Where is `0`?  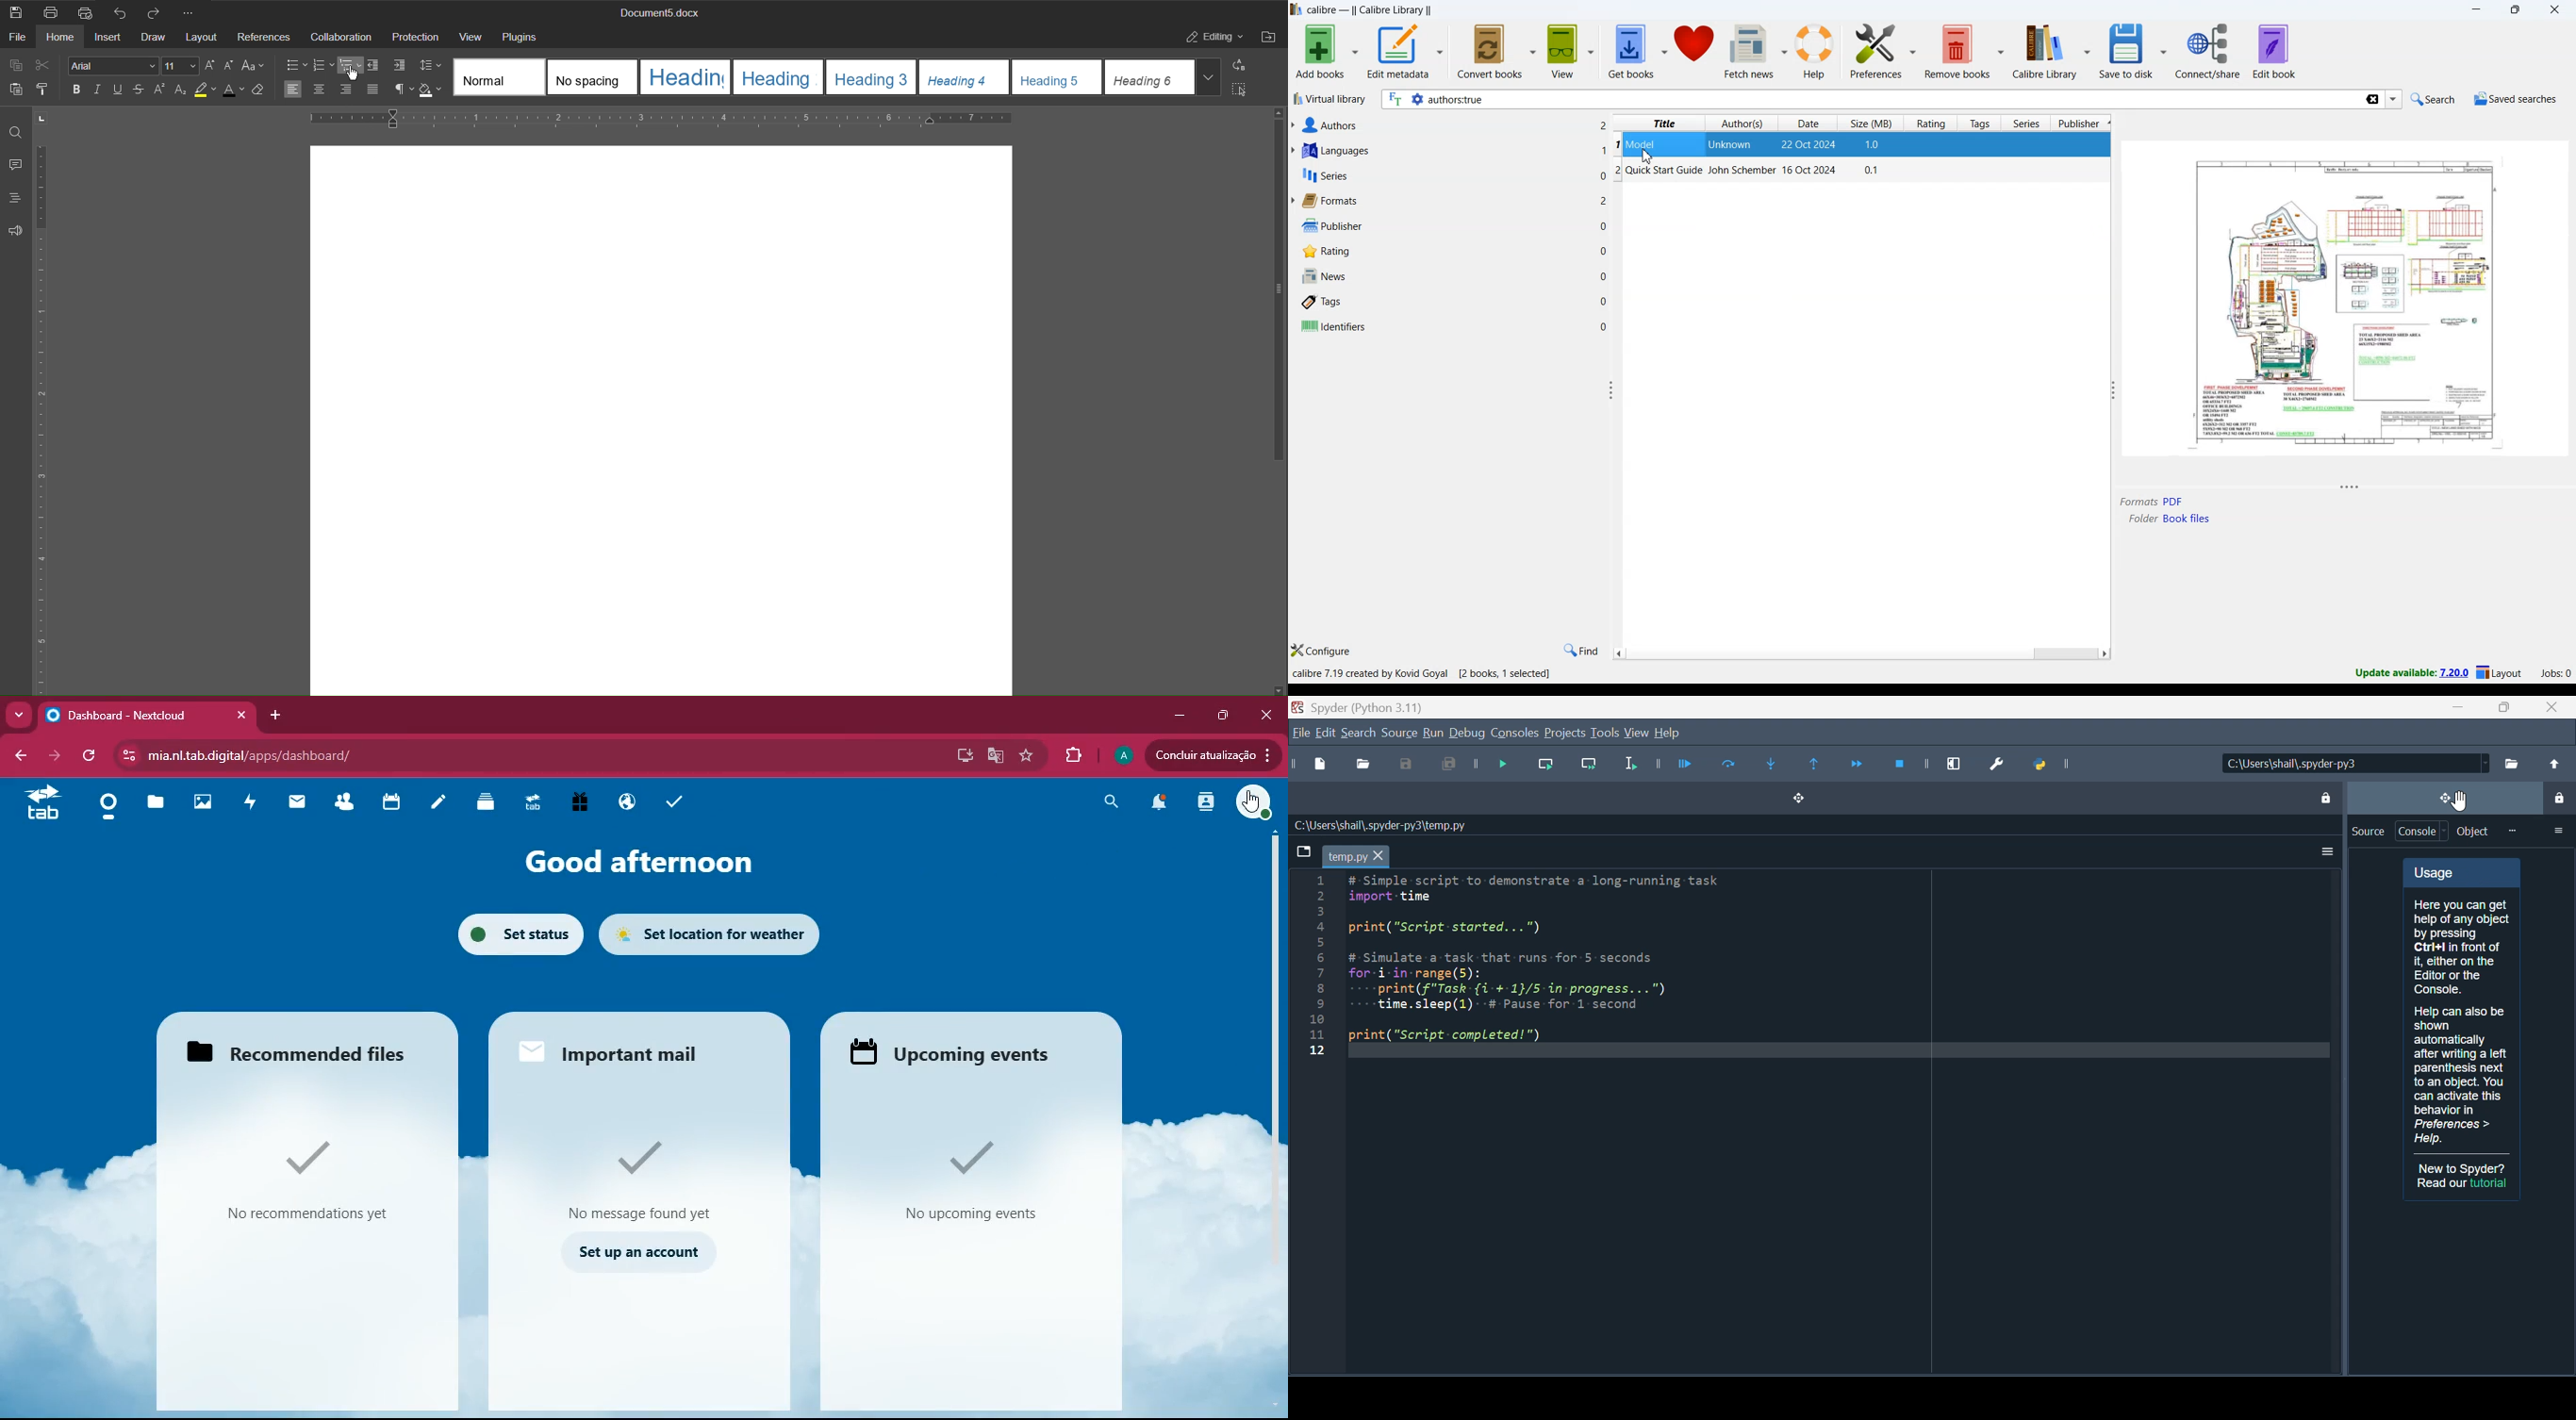
0 is located at coordinates (1605, 276).